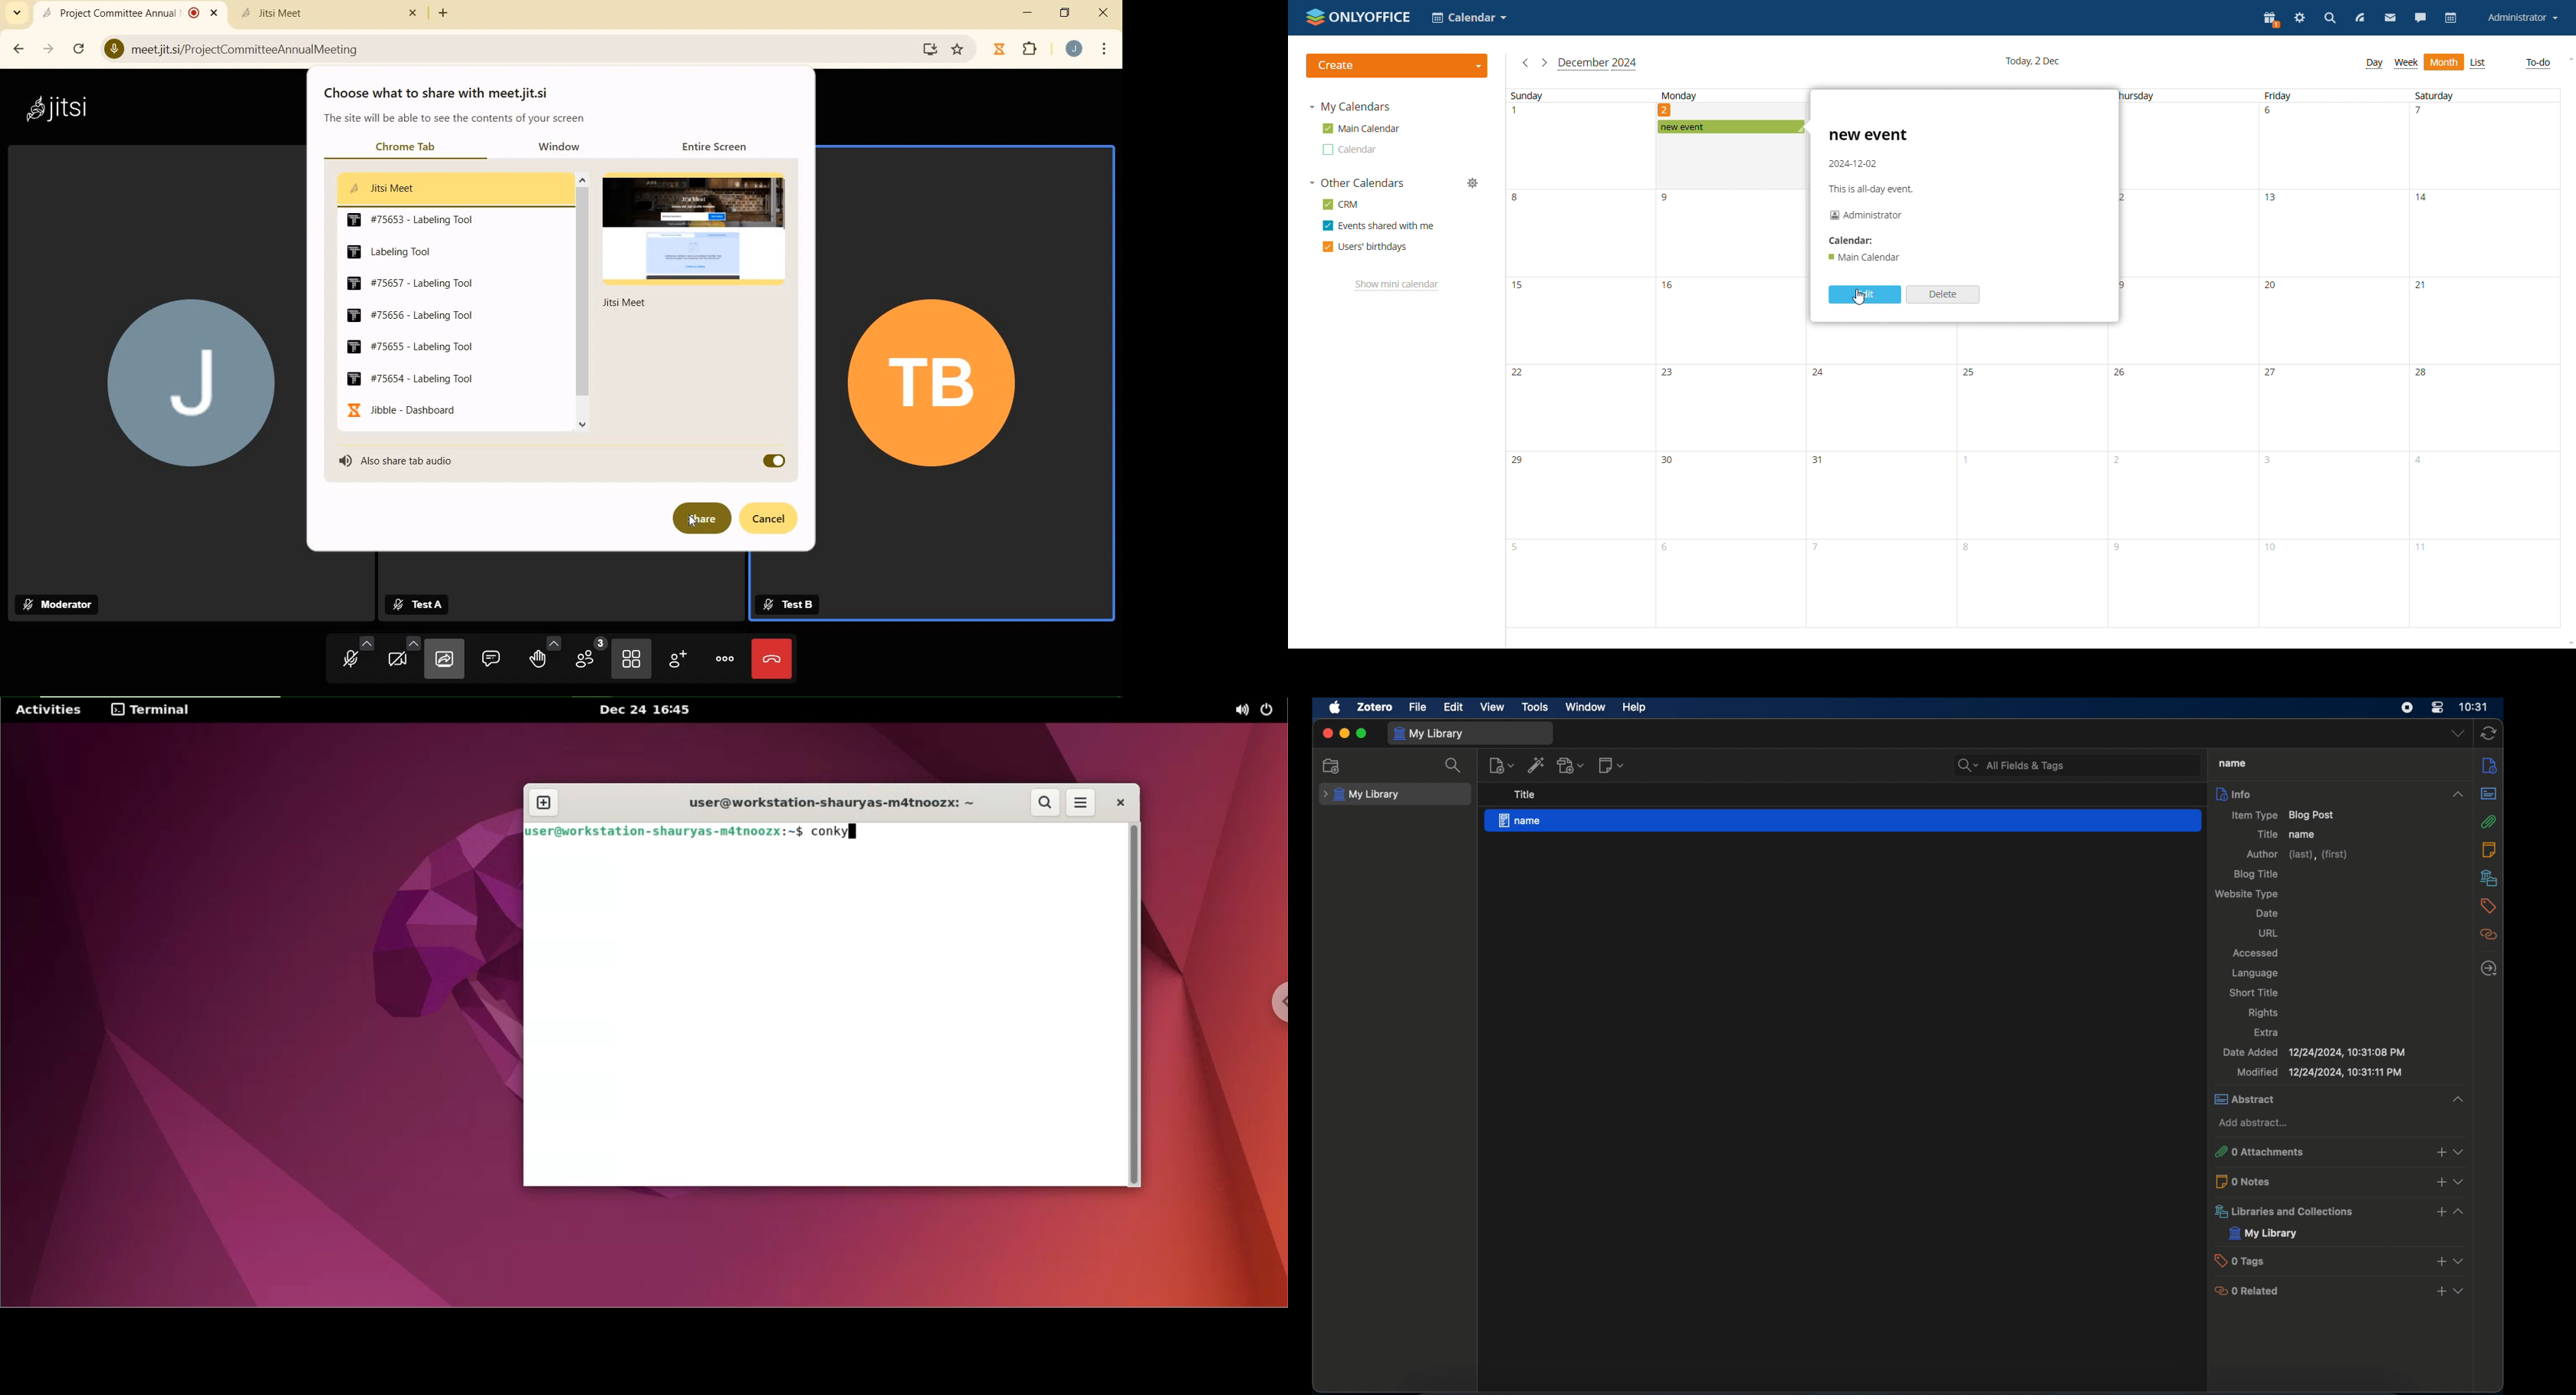 The image size is (2576, 1400). What do you see at coordinates (2270, 19) in the screenshot?
I see `present` at bounding box center [2270, 19].